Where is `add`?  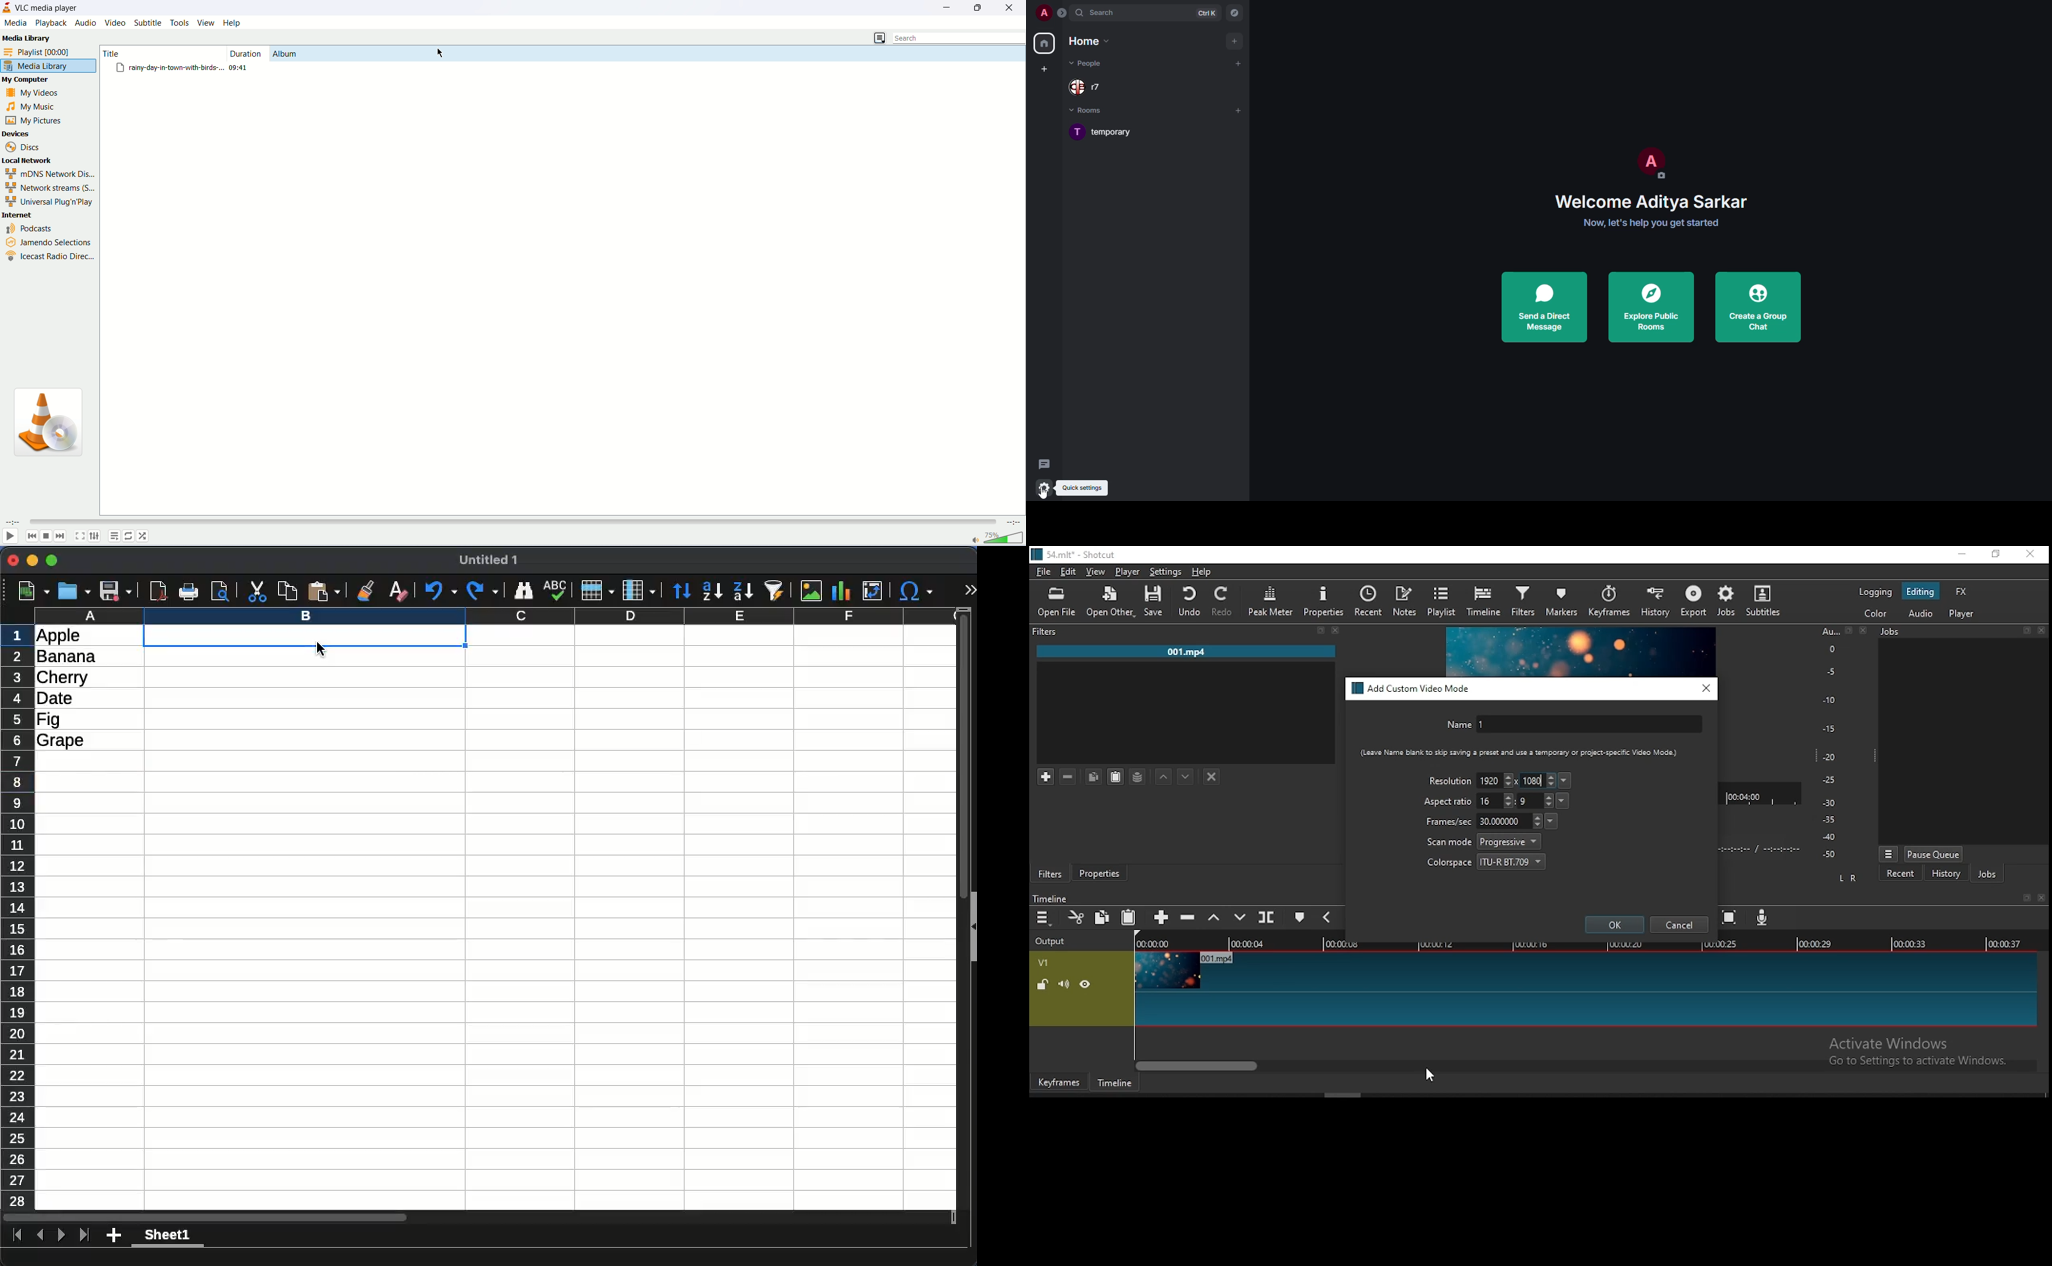
add is located at coordinates (1233, 40).